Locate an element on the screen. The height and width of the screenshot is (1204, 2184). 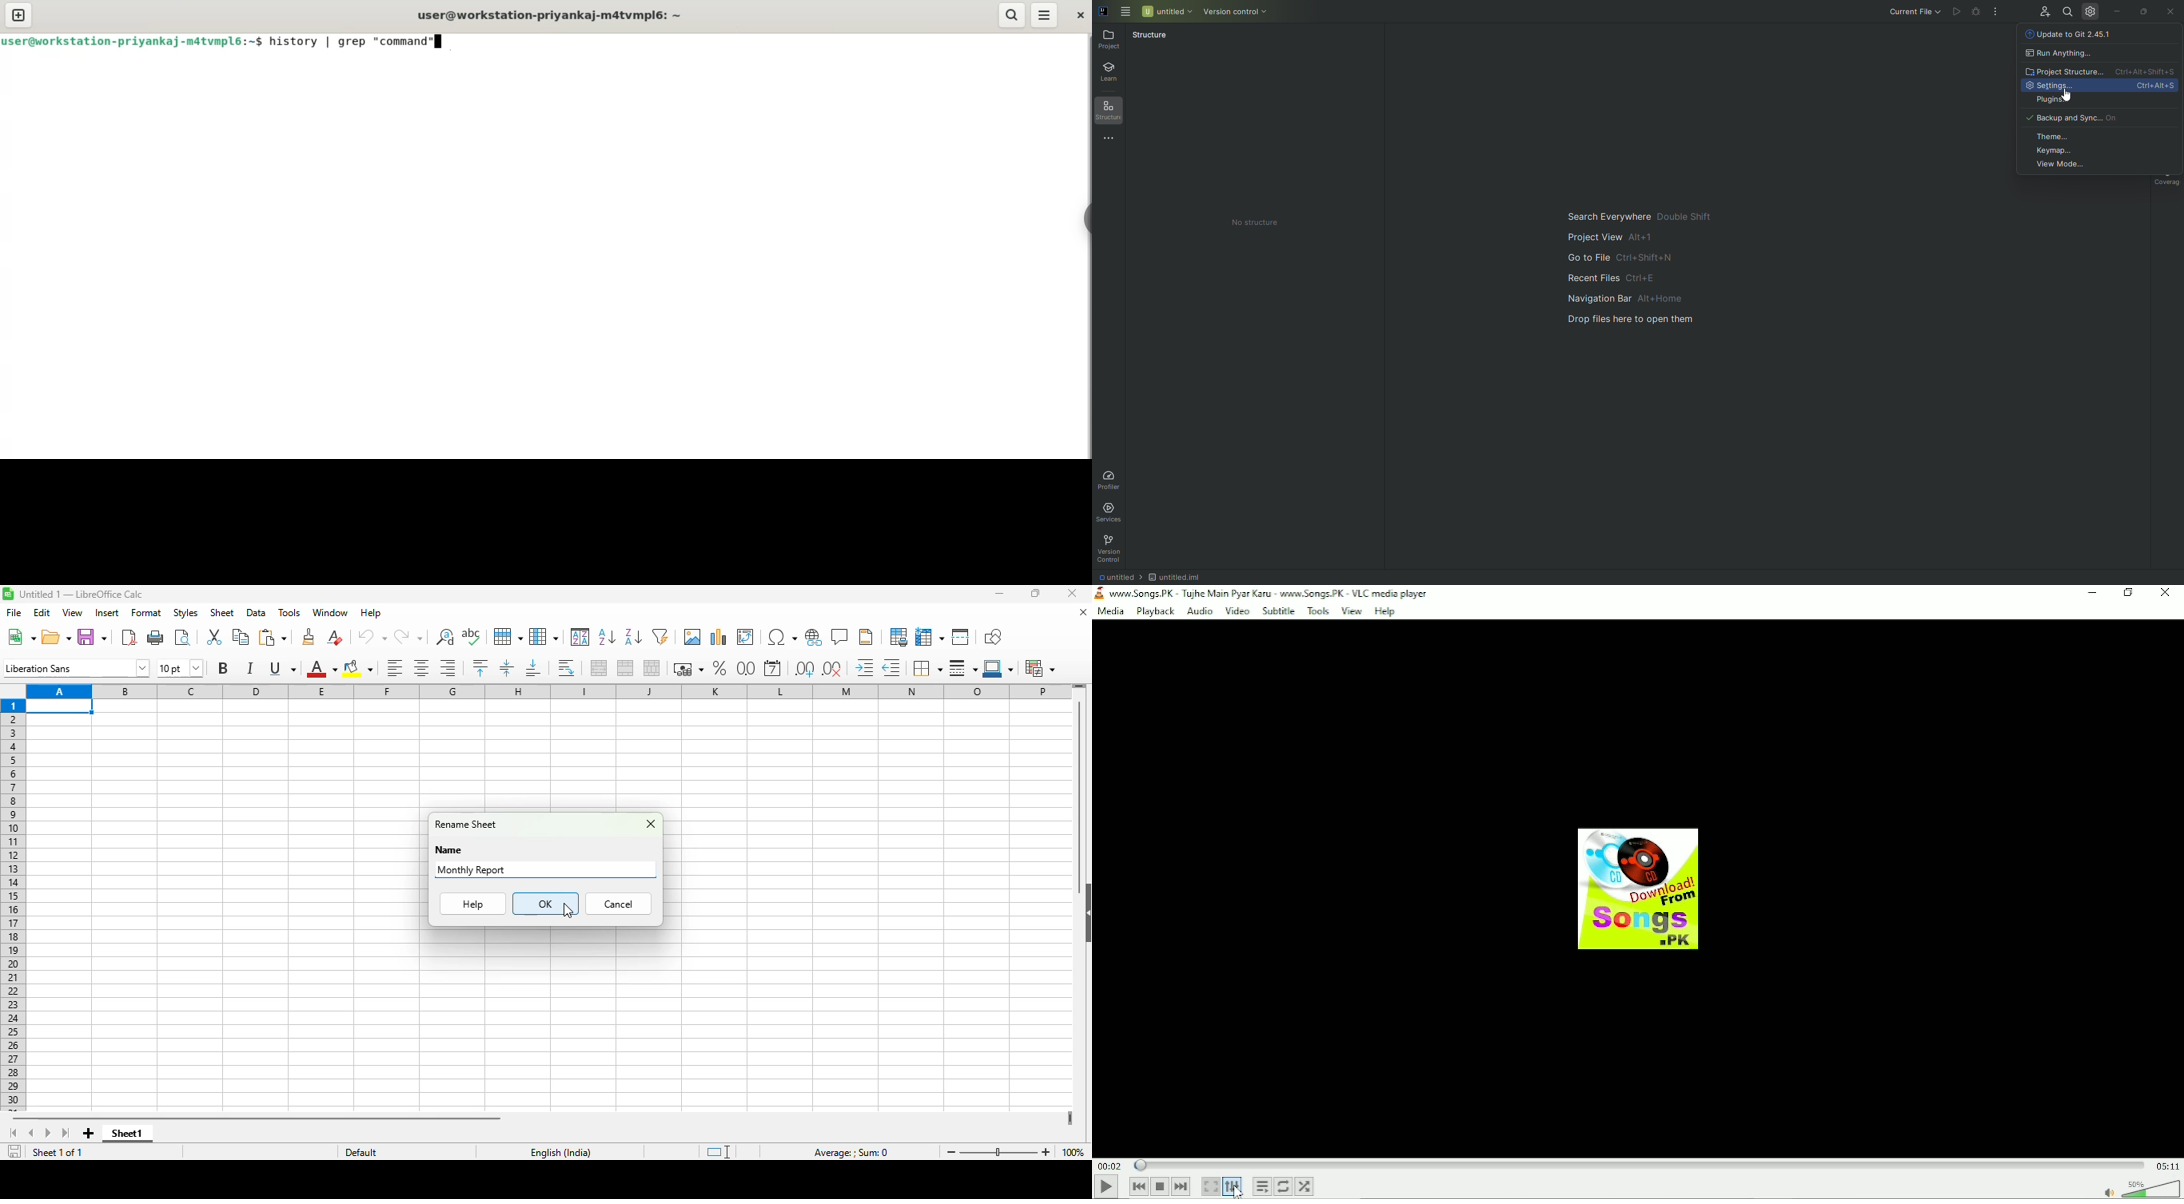
Theme is located at coordinates (2091, 135).